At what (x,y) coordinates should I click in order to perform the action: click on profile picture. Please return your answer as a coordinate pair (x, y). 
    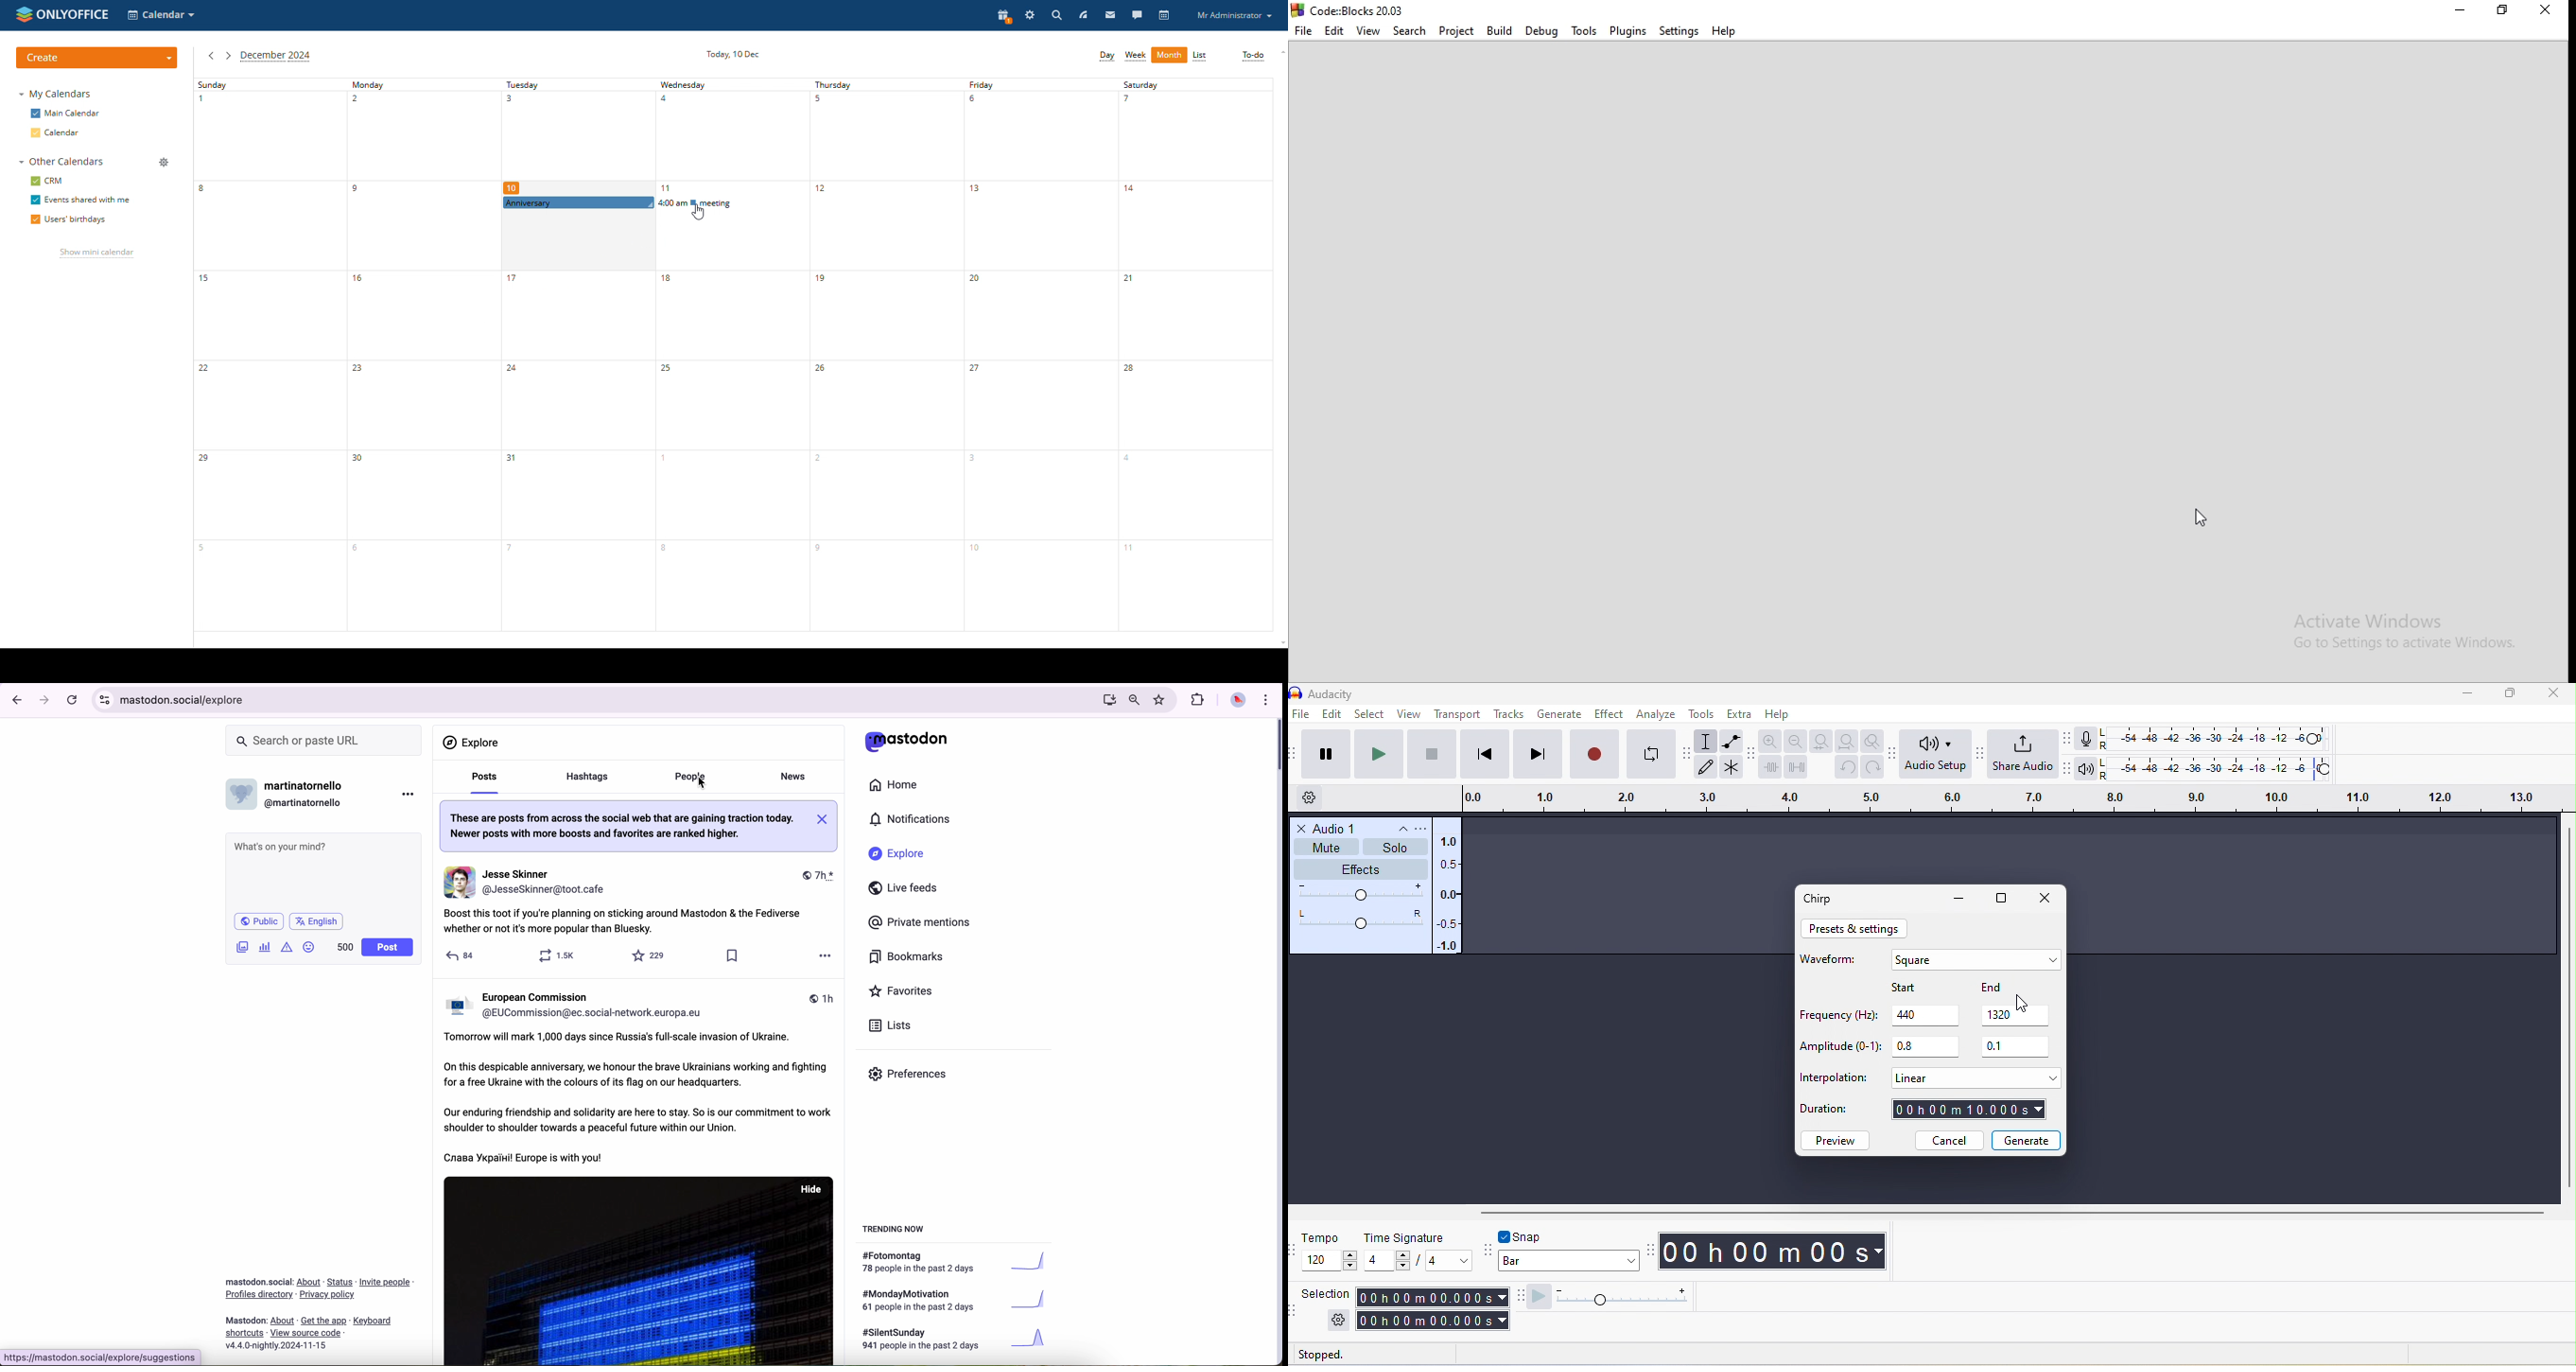
    Looking at the image, I should click on (1236, 701).